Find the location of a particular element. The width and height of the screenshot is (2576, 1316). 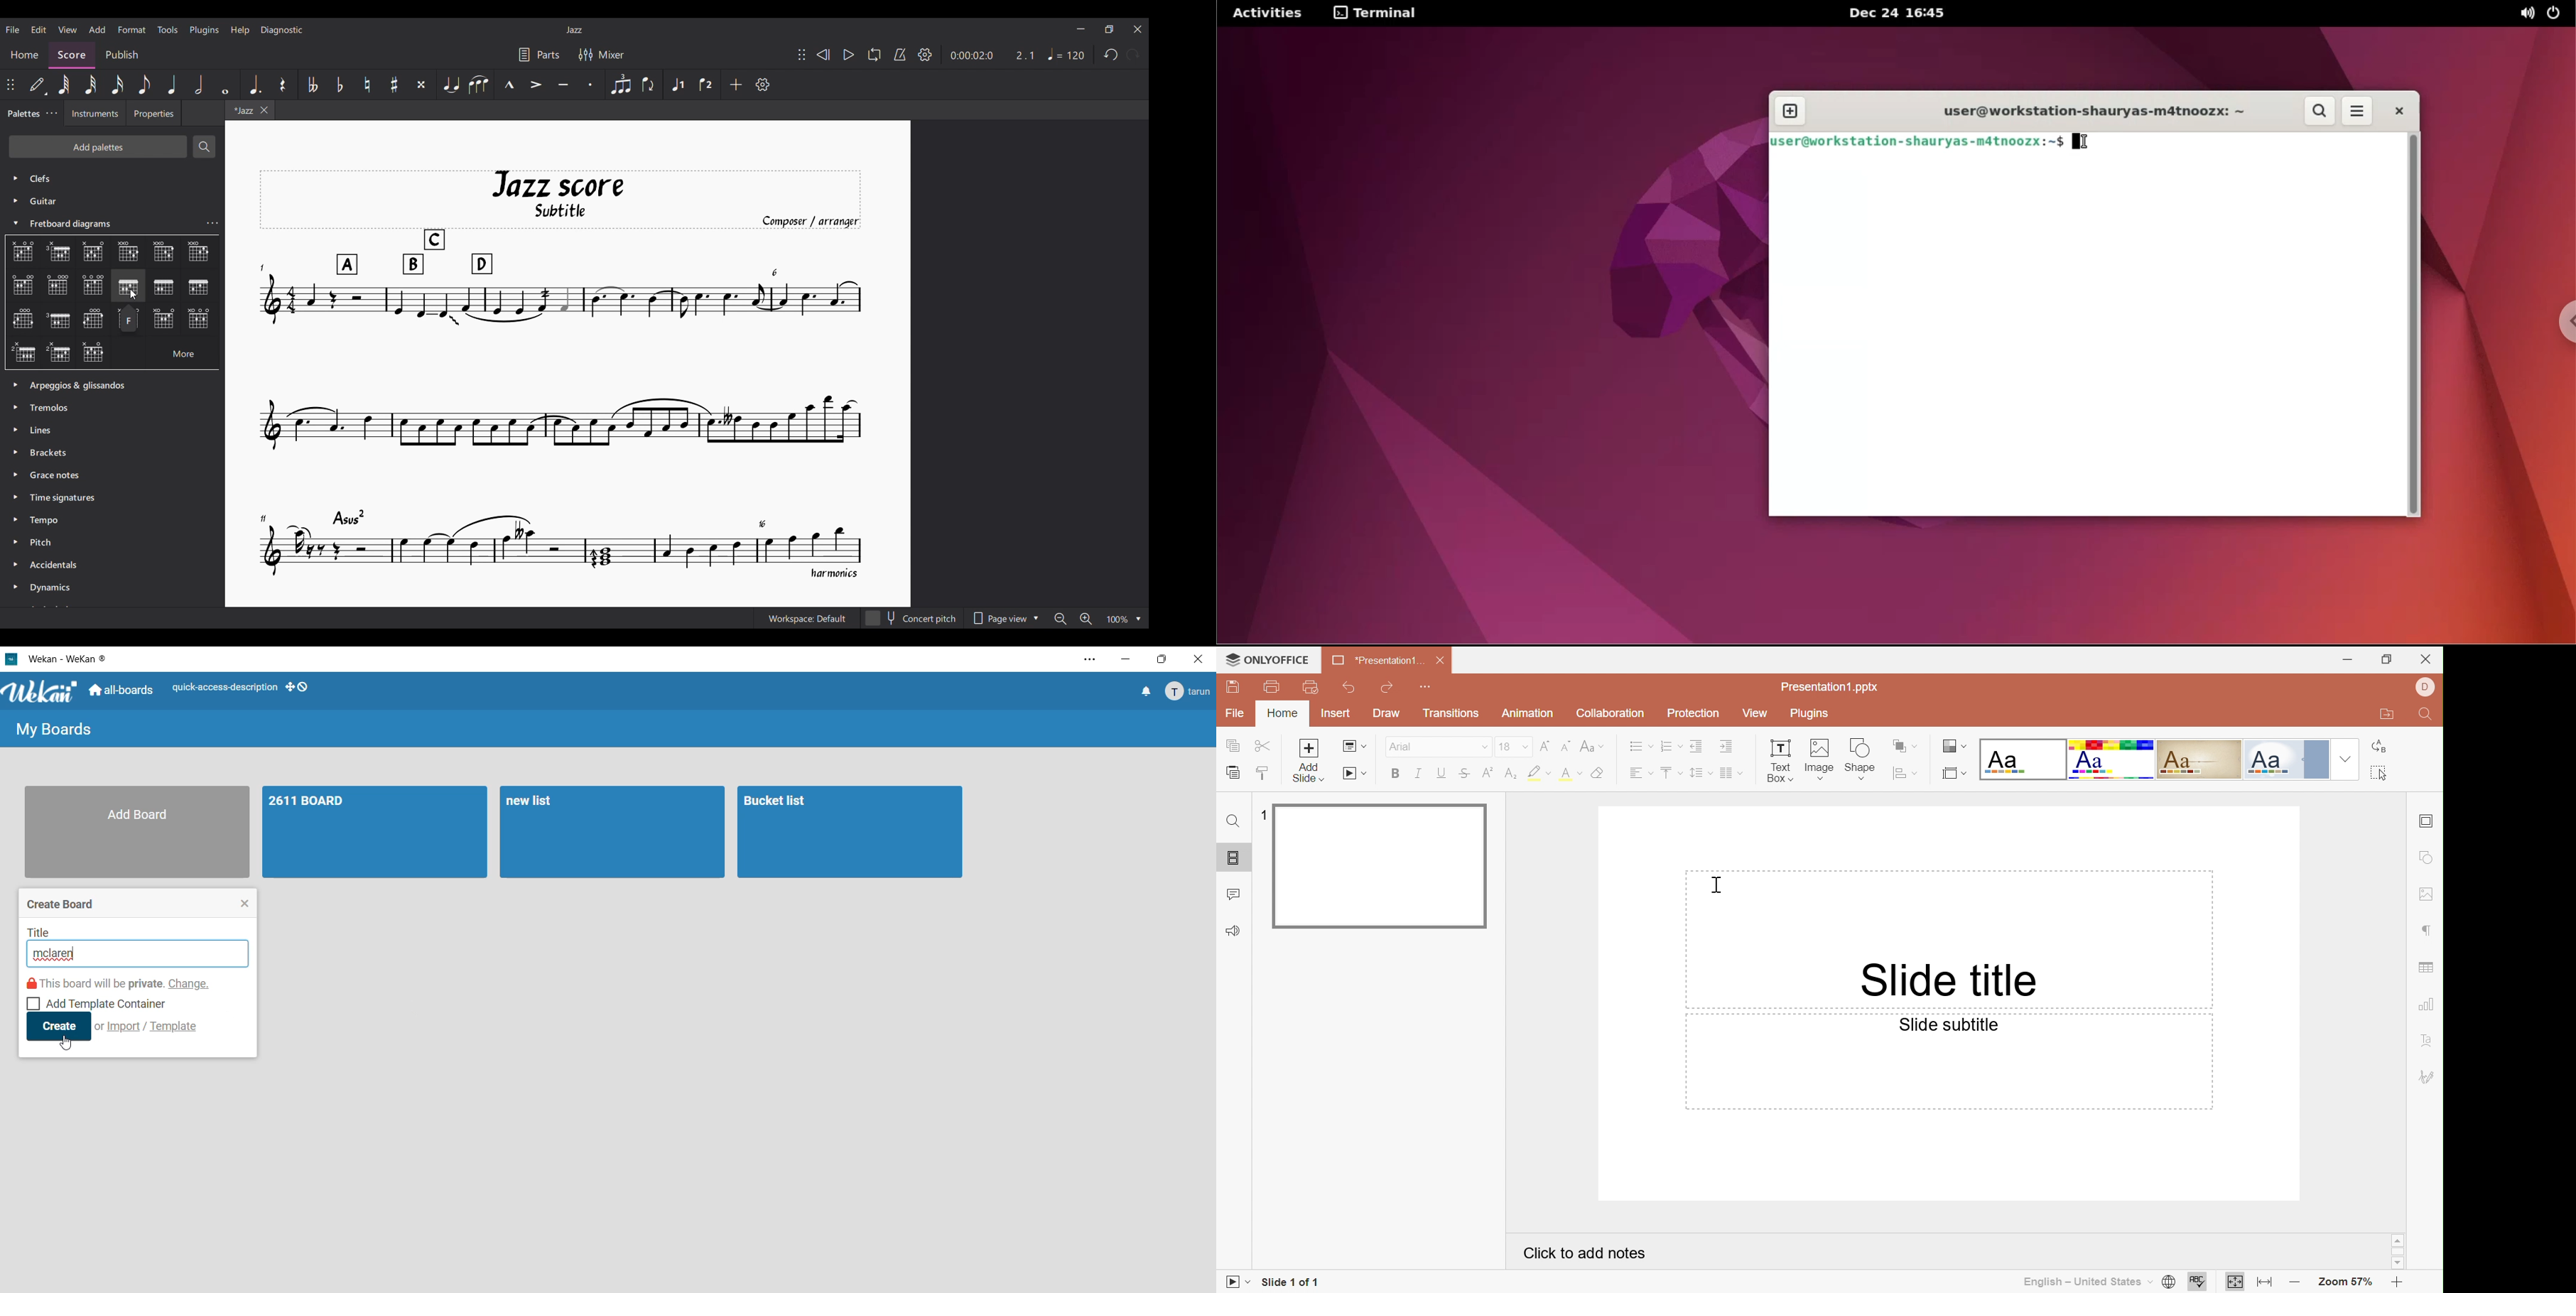

Account is located at coordinates (1190, 692).